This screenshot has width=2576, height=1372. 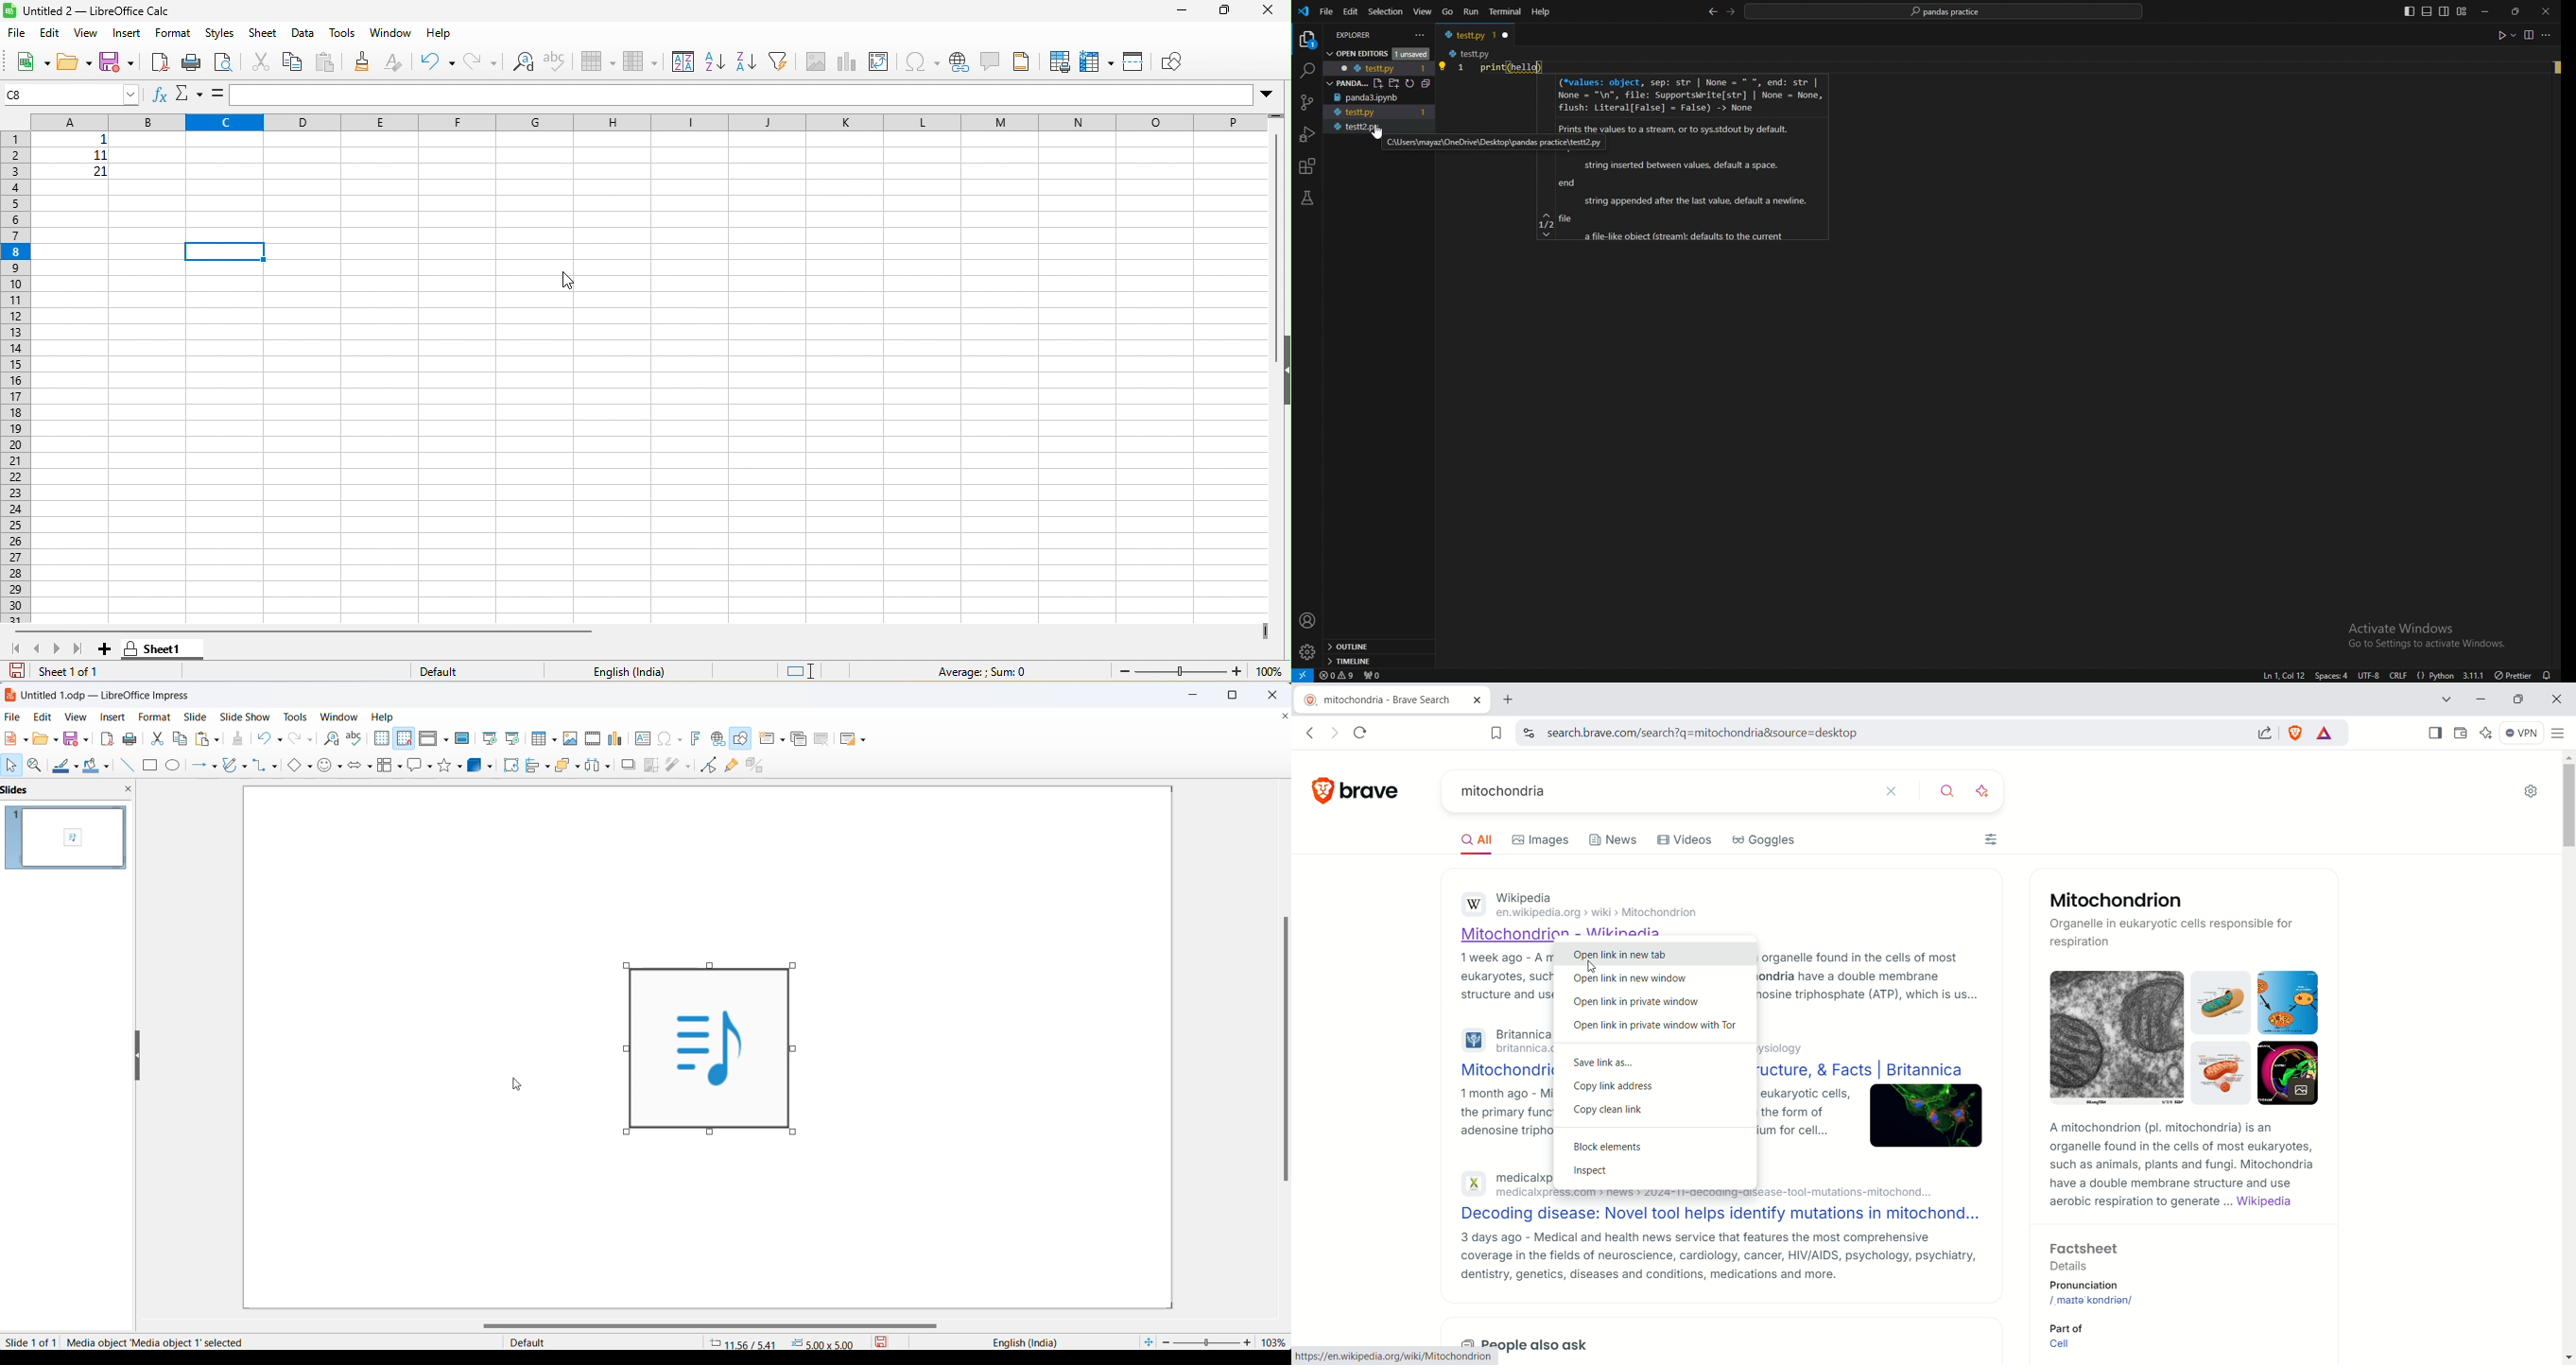 What do you see at coordinates (548, 768) in the screenshot?
I see `align object options` at bounding box center [548, 768].